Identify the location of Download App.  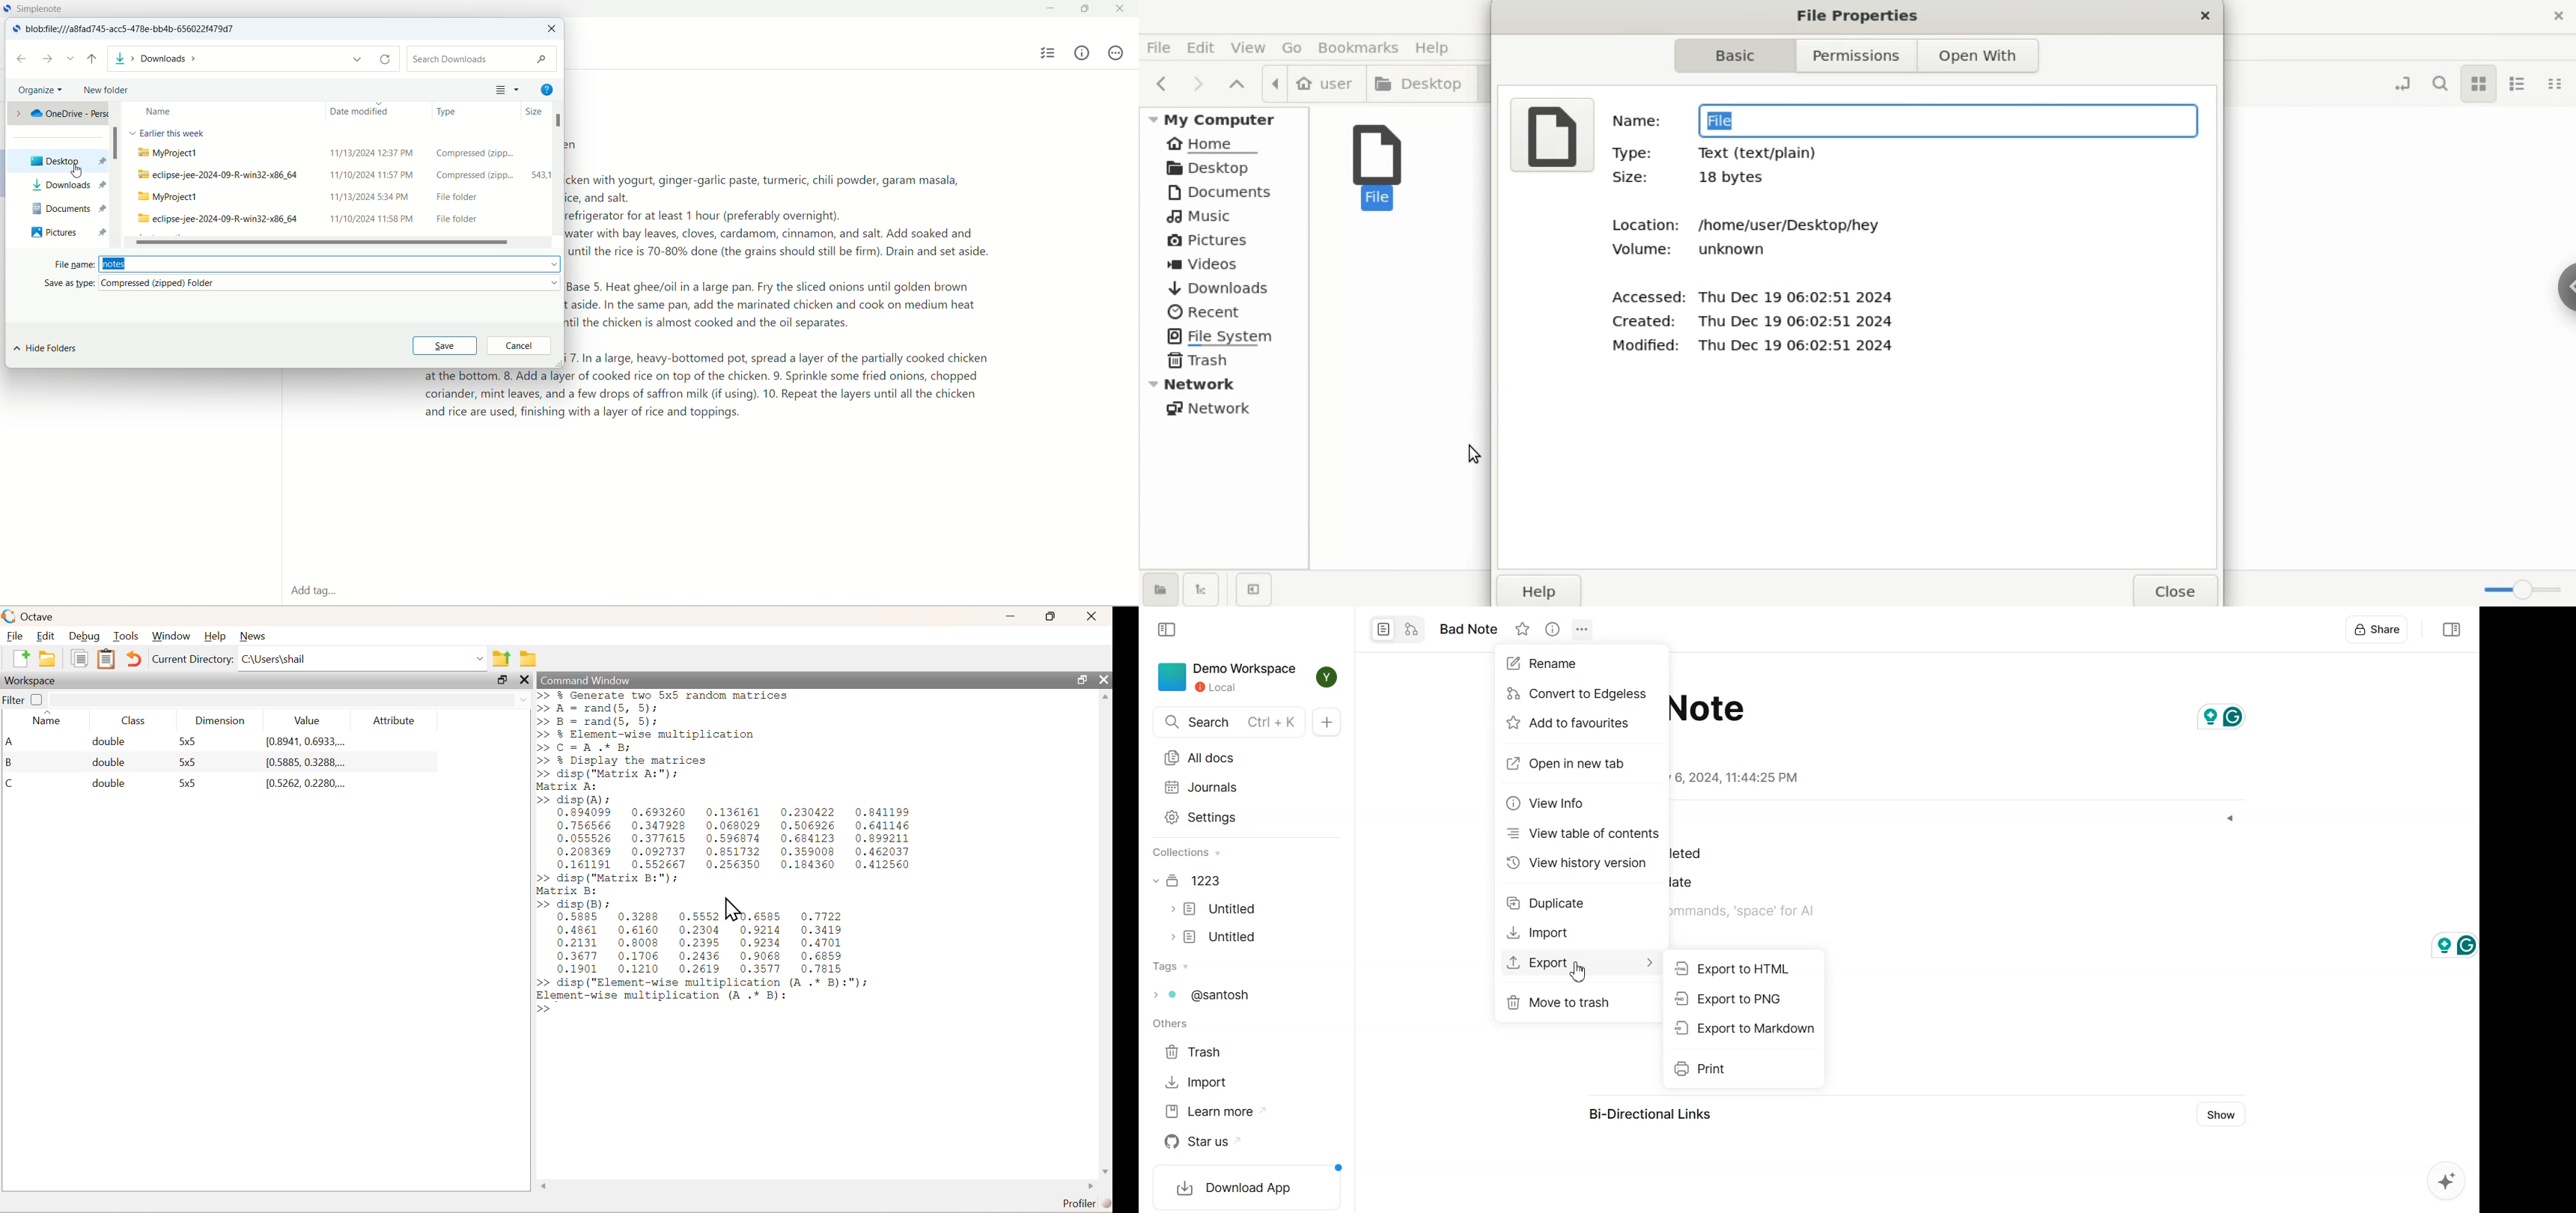
(1243, 1188).